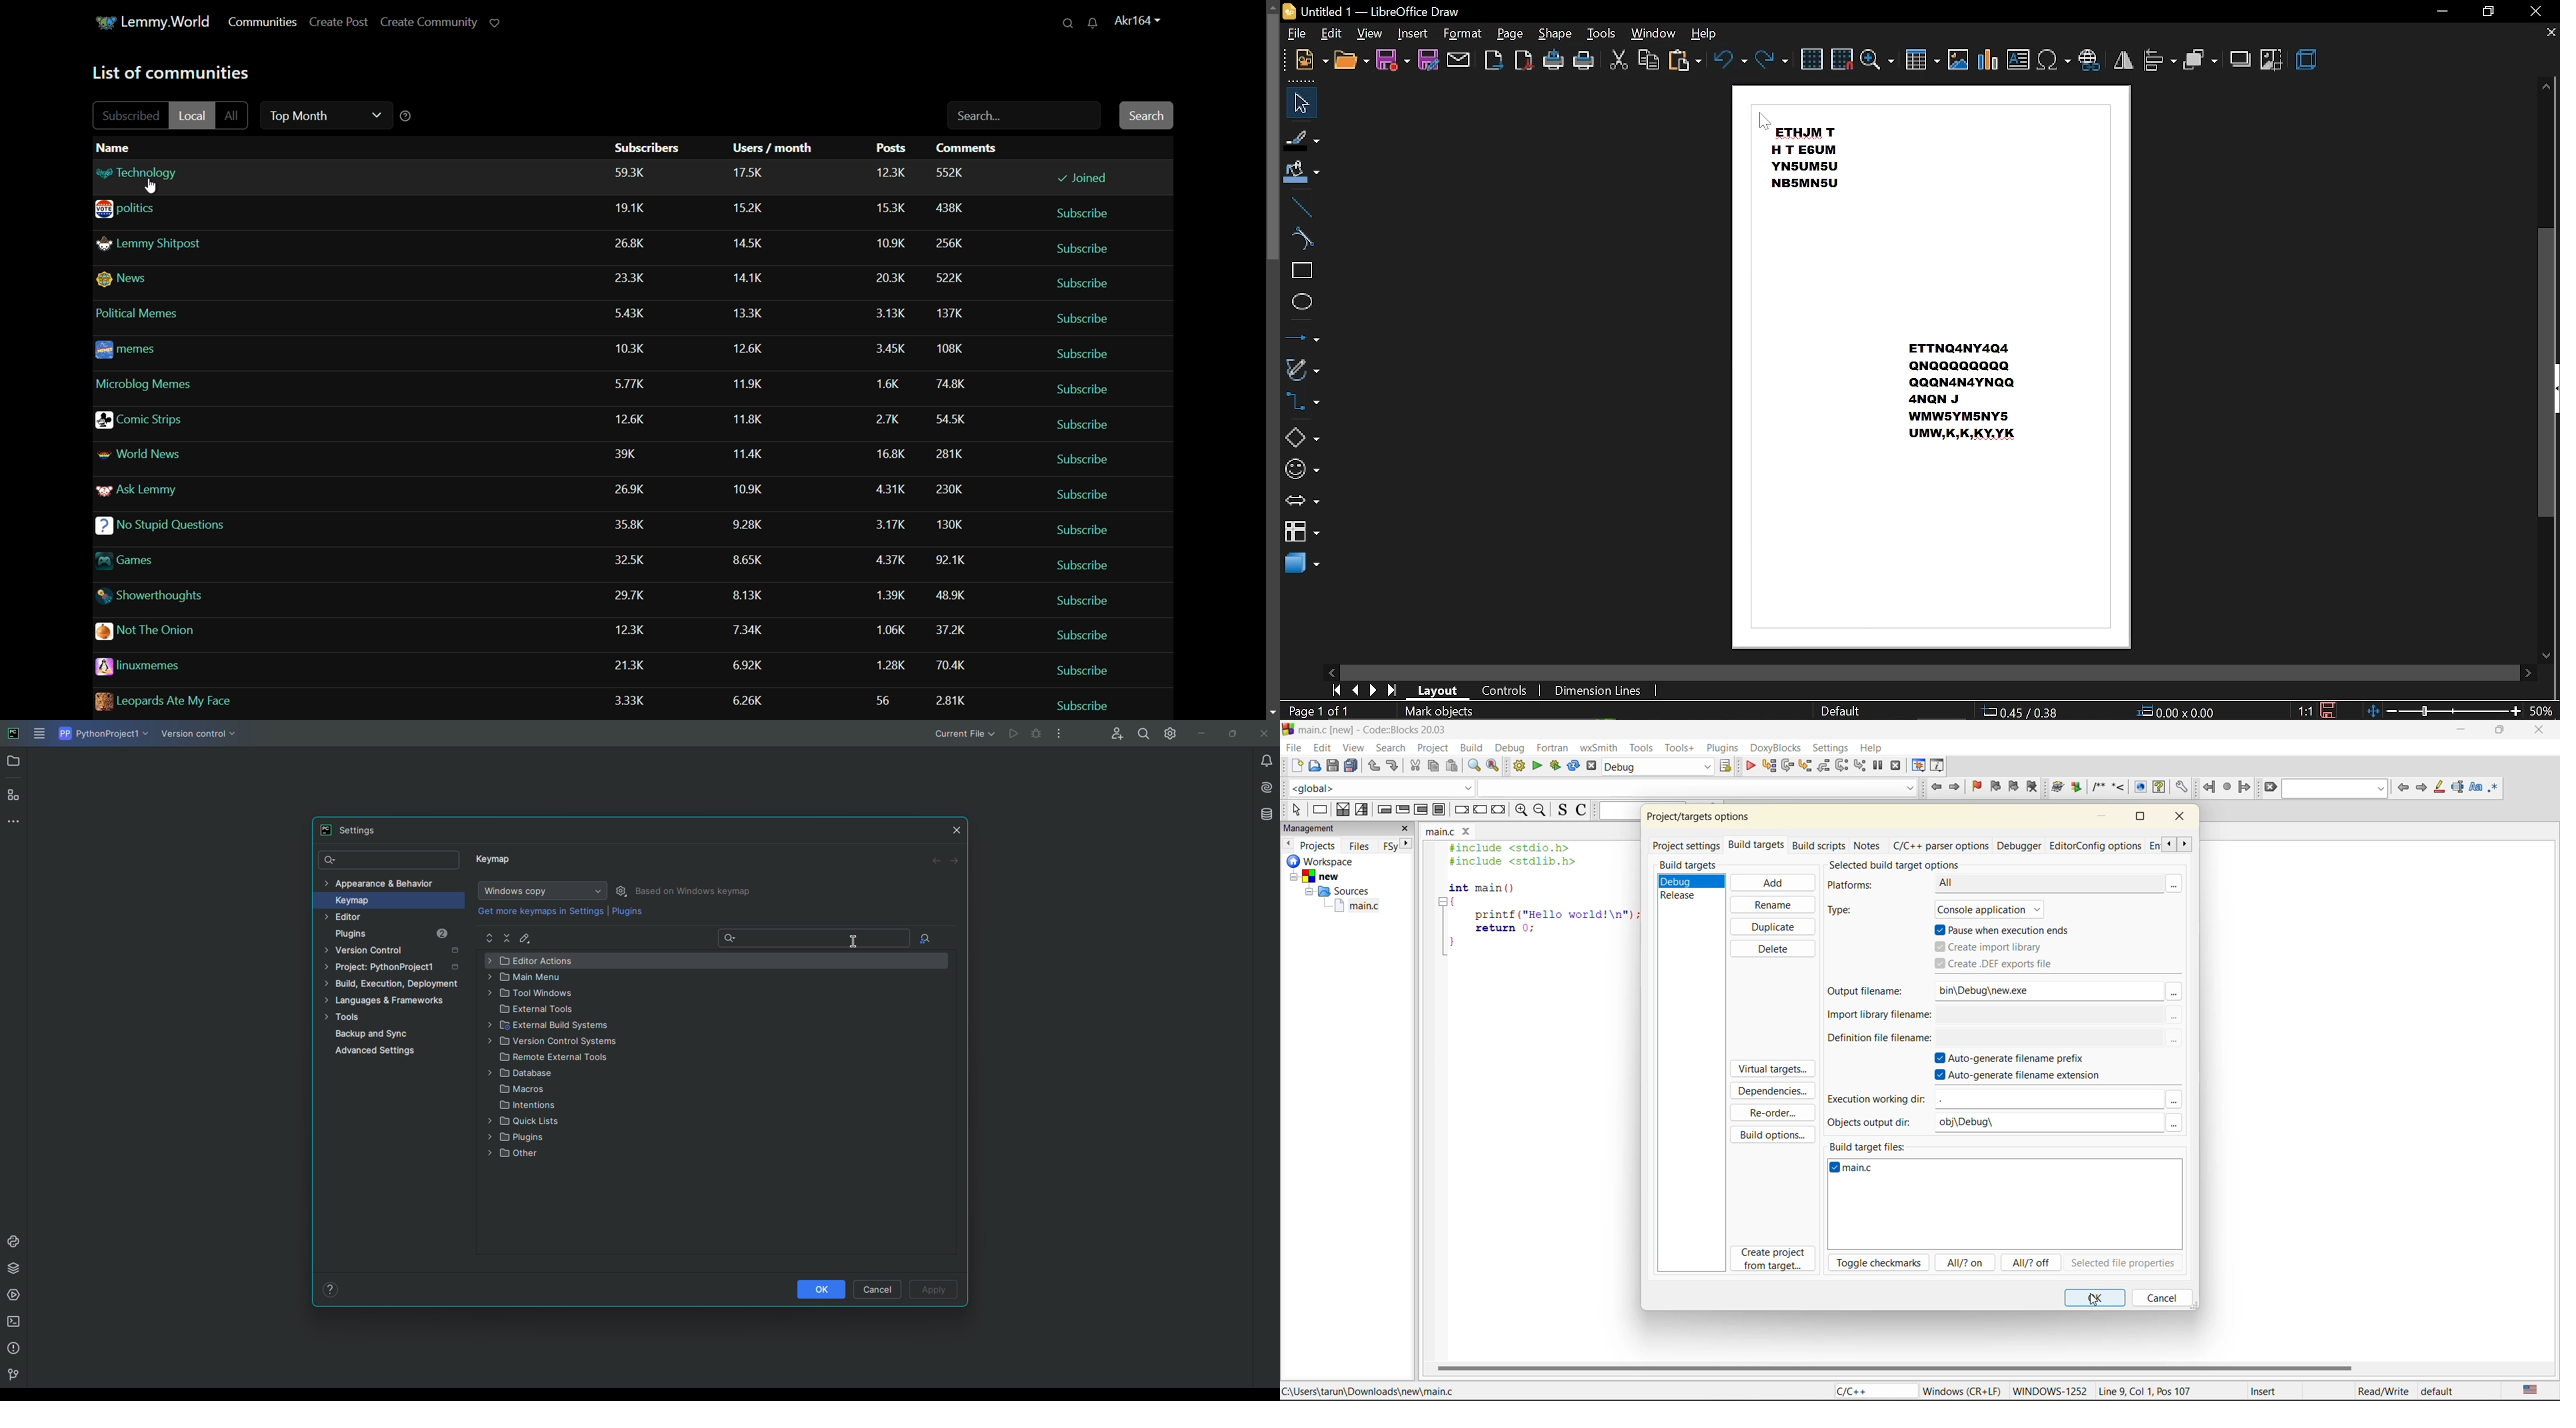 The height and width of the screenshot is (1428, 2576). I want to click on rectangle, so click(1300, 272).